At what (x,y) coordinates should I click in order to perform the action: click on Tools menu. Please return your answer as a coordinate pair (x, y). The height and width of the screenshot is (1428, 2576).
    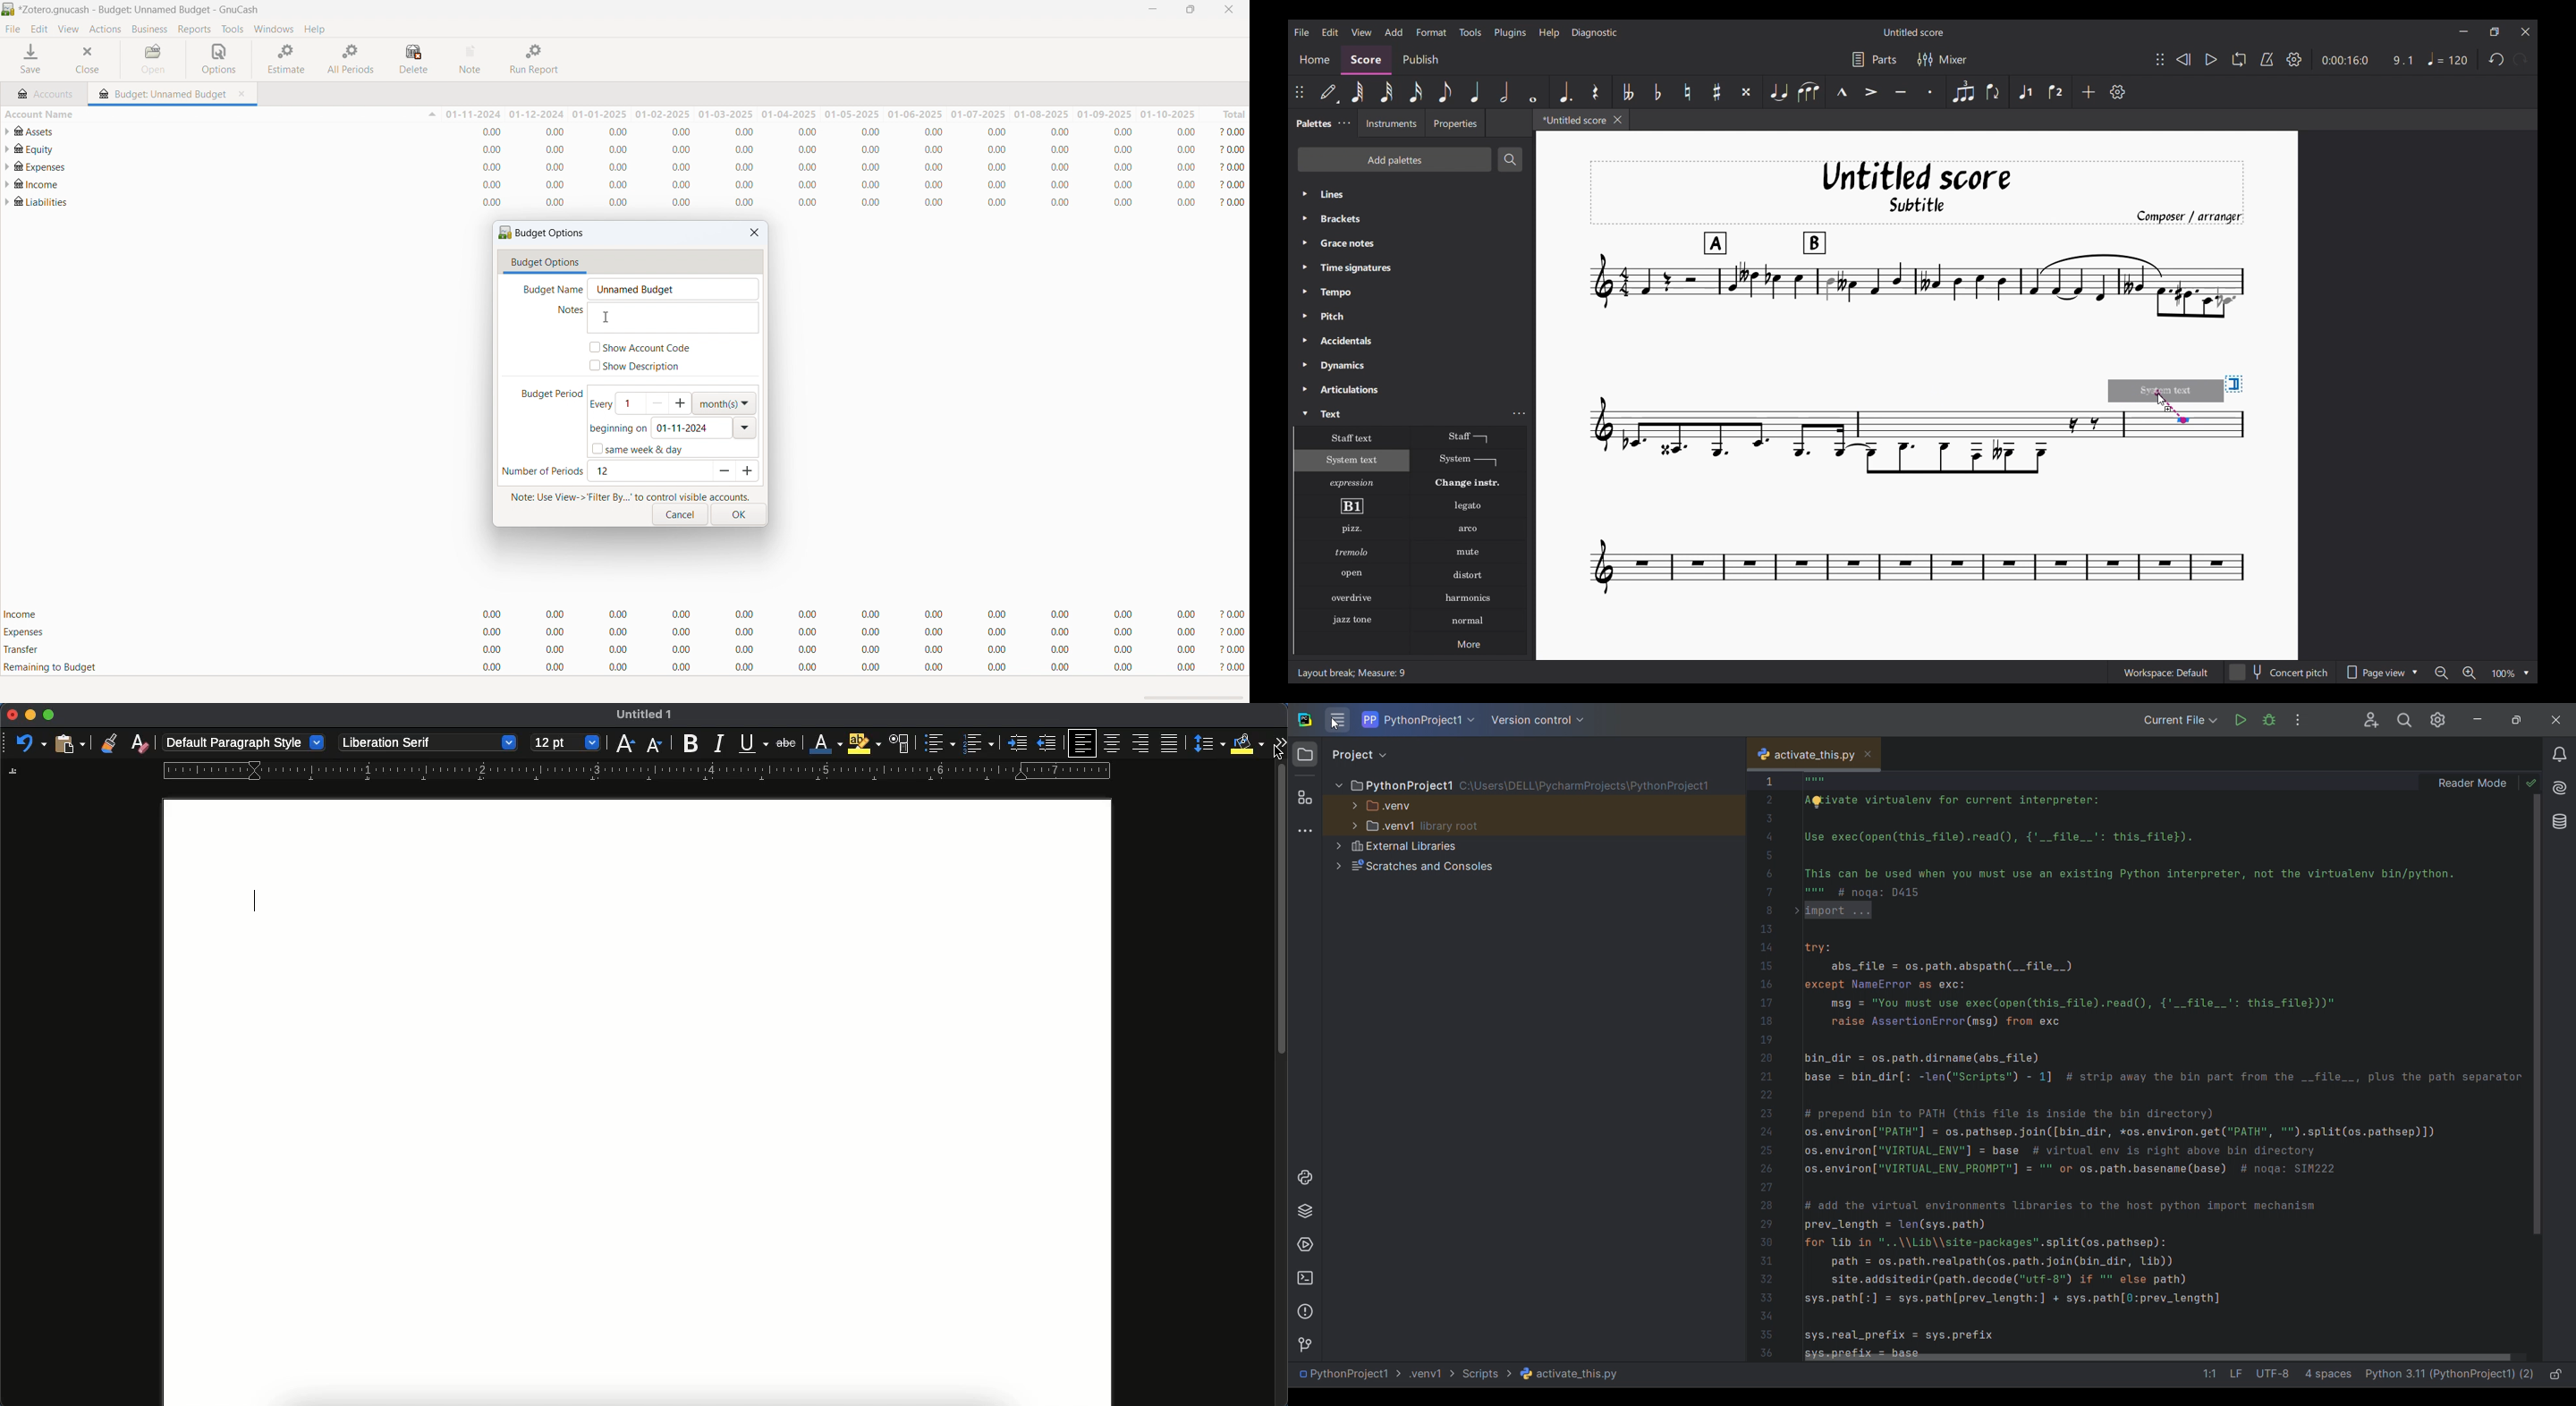
    Looking at the image, I should click on (1470, 32).